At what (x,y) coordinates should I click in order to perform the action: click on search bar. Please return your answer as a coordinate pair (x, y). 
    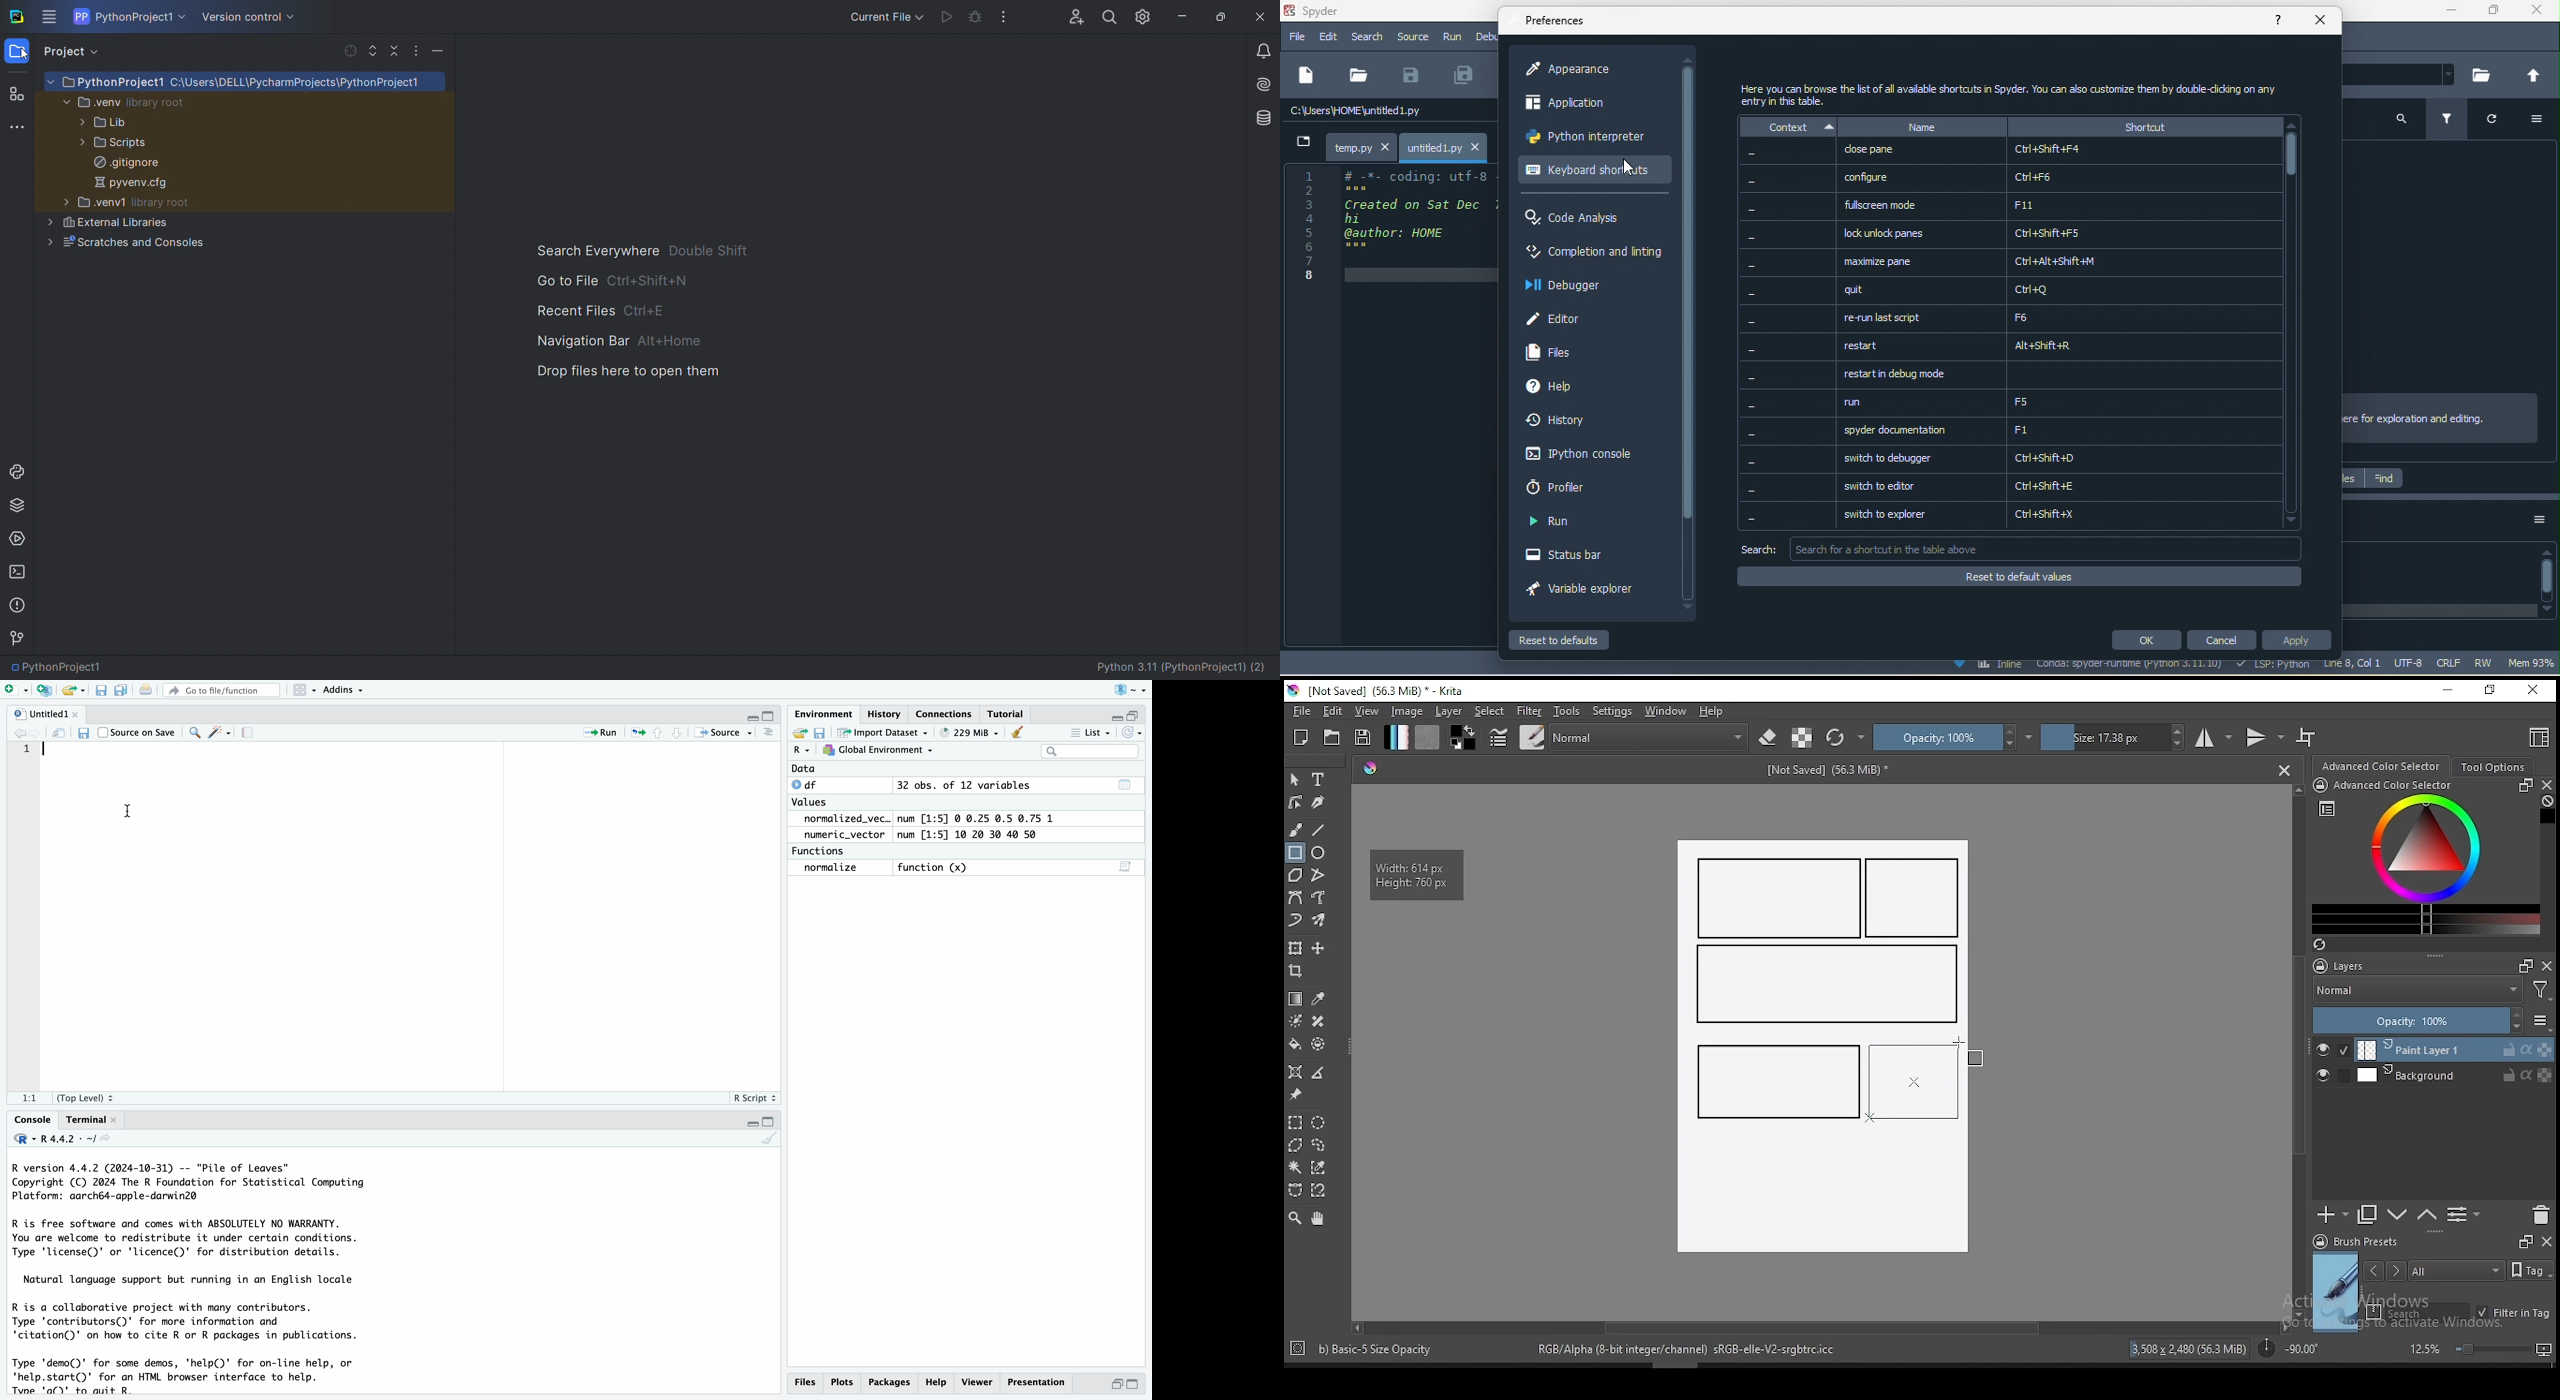
    Looking at the image, I should click on (1090, 752).